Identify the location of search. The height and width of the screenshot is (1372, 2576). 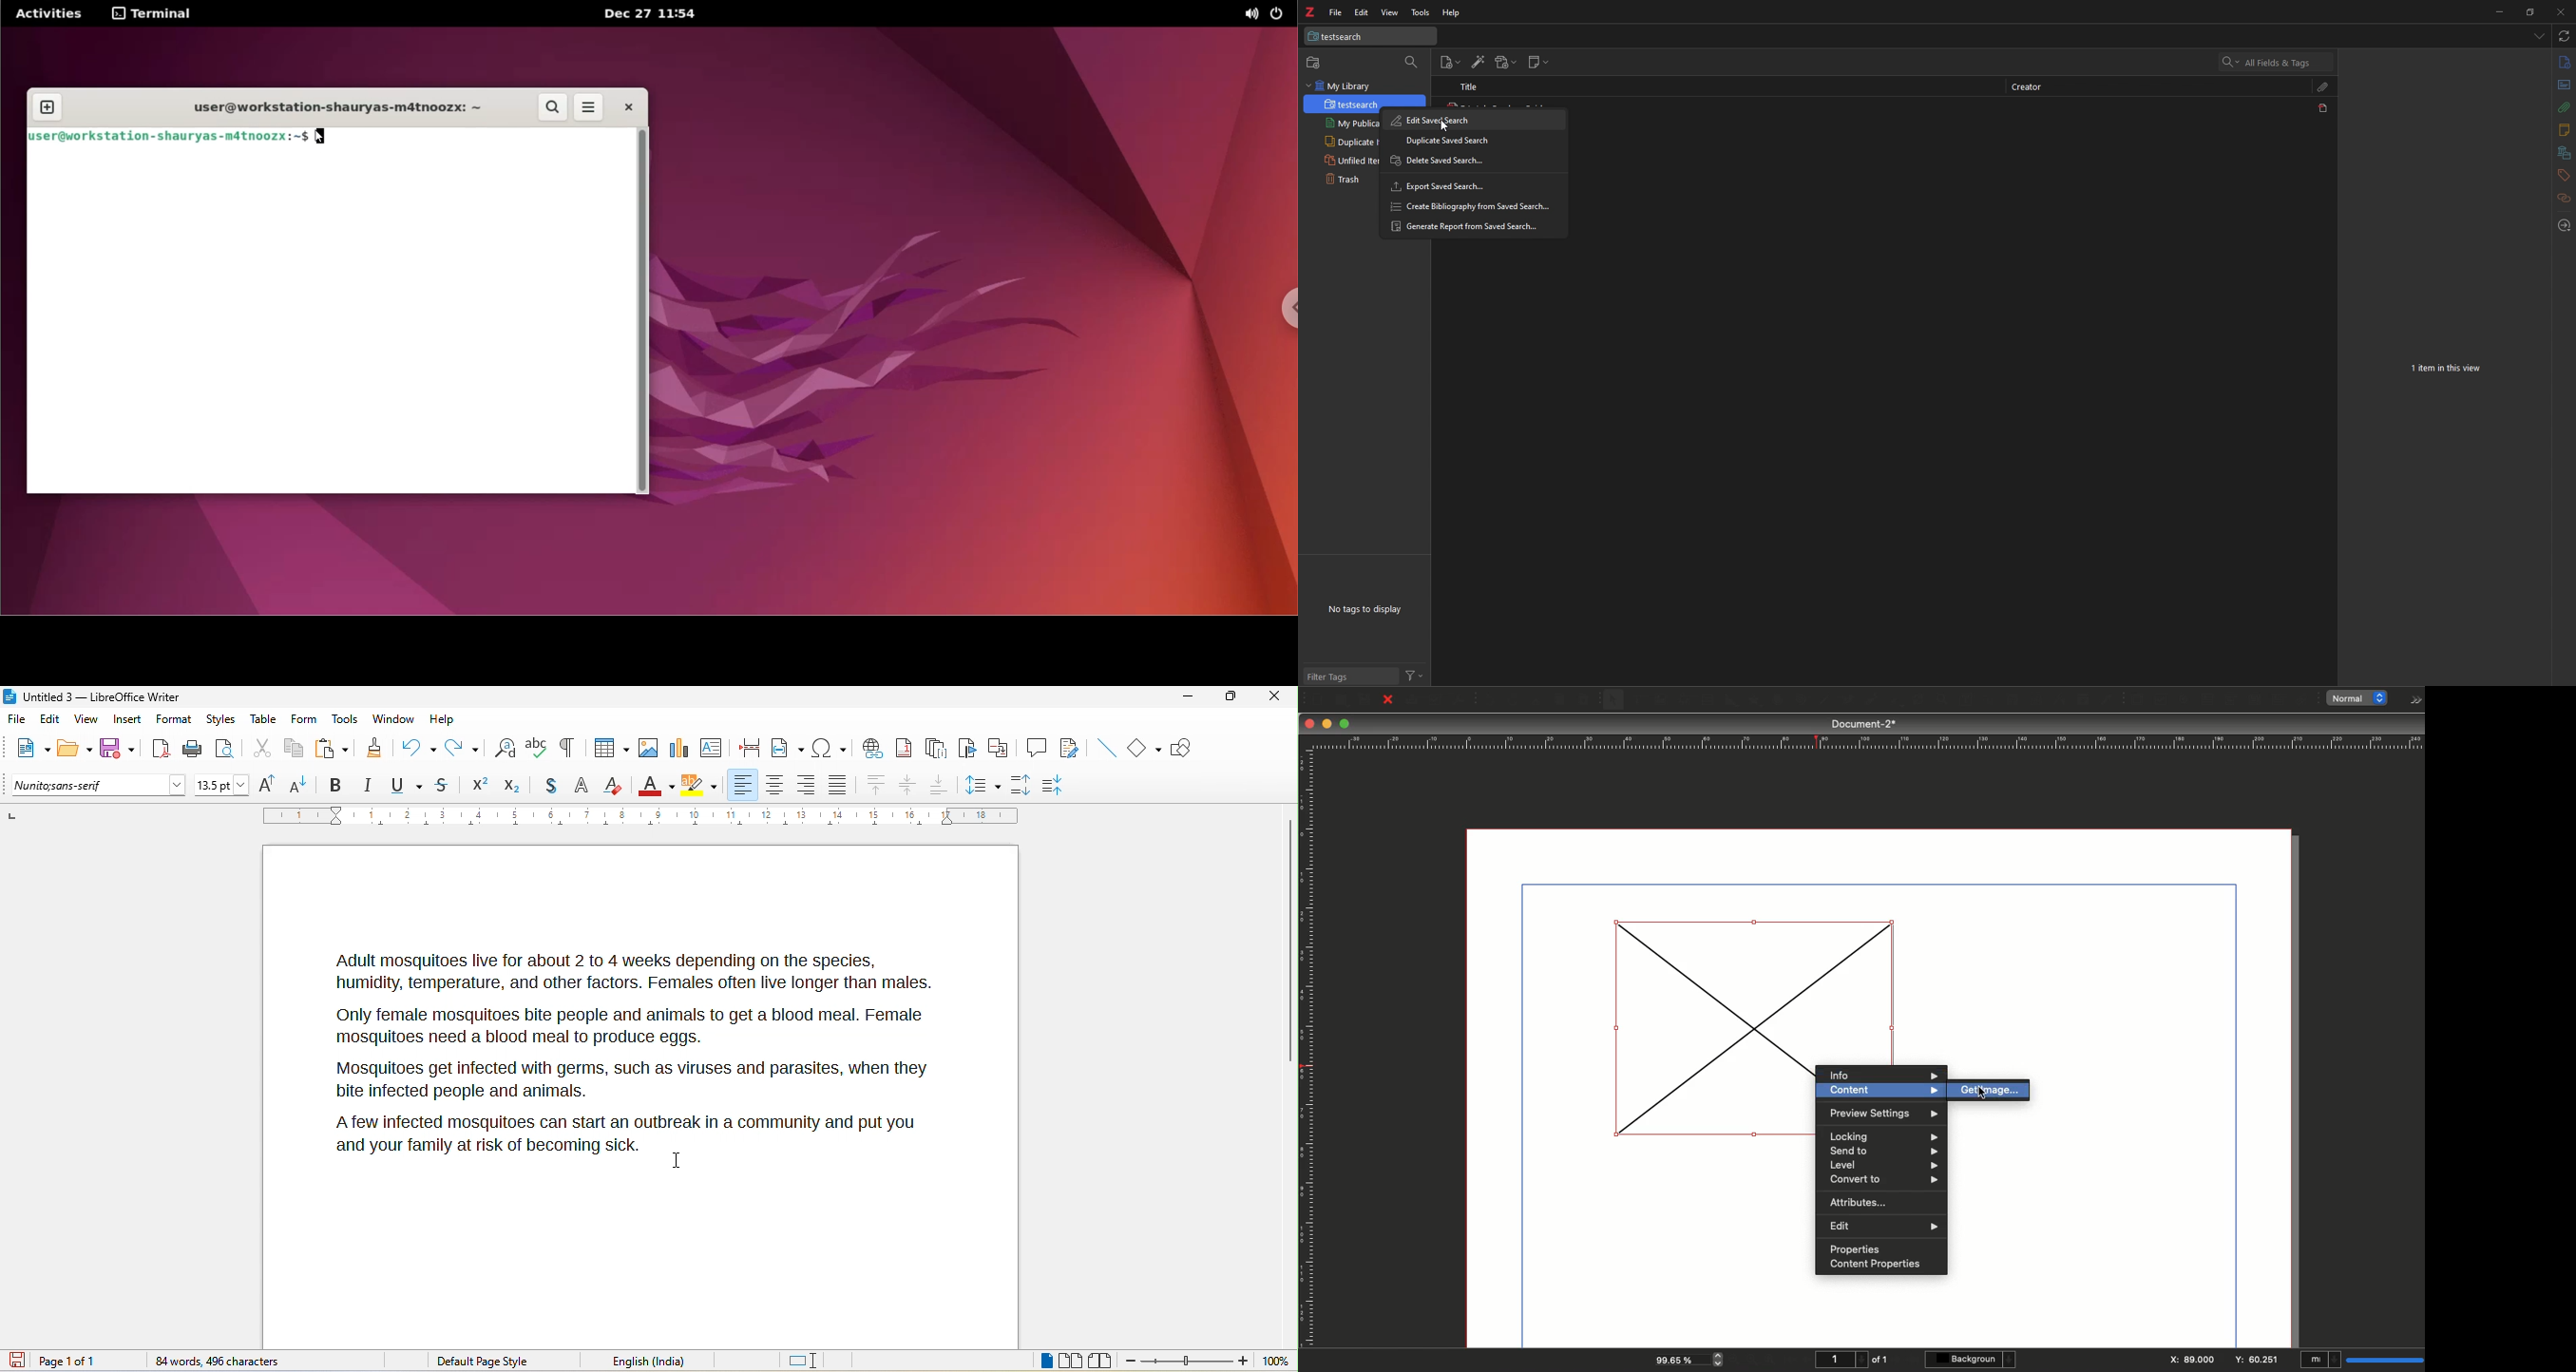
(551, 107).